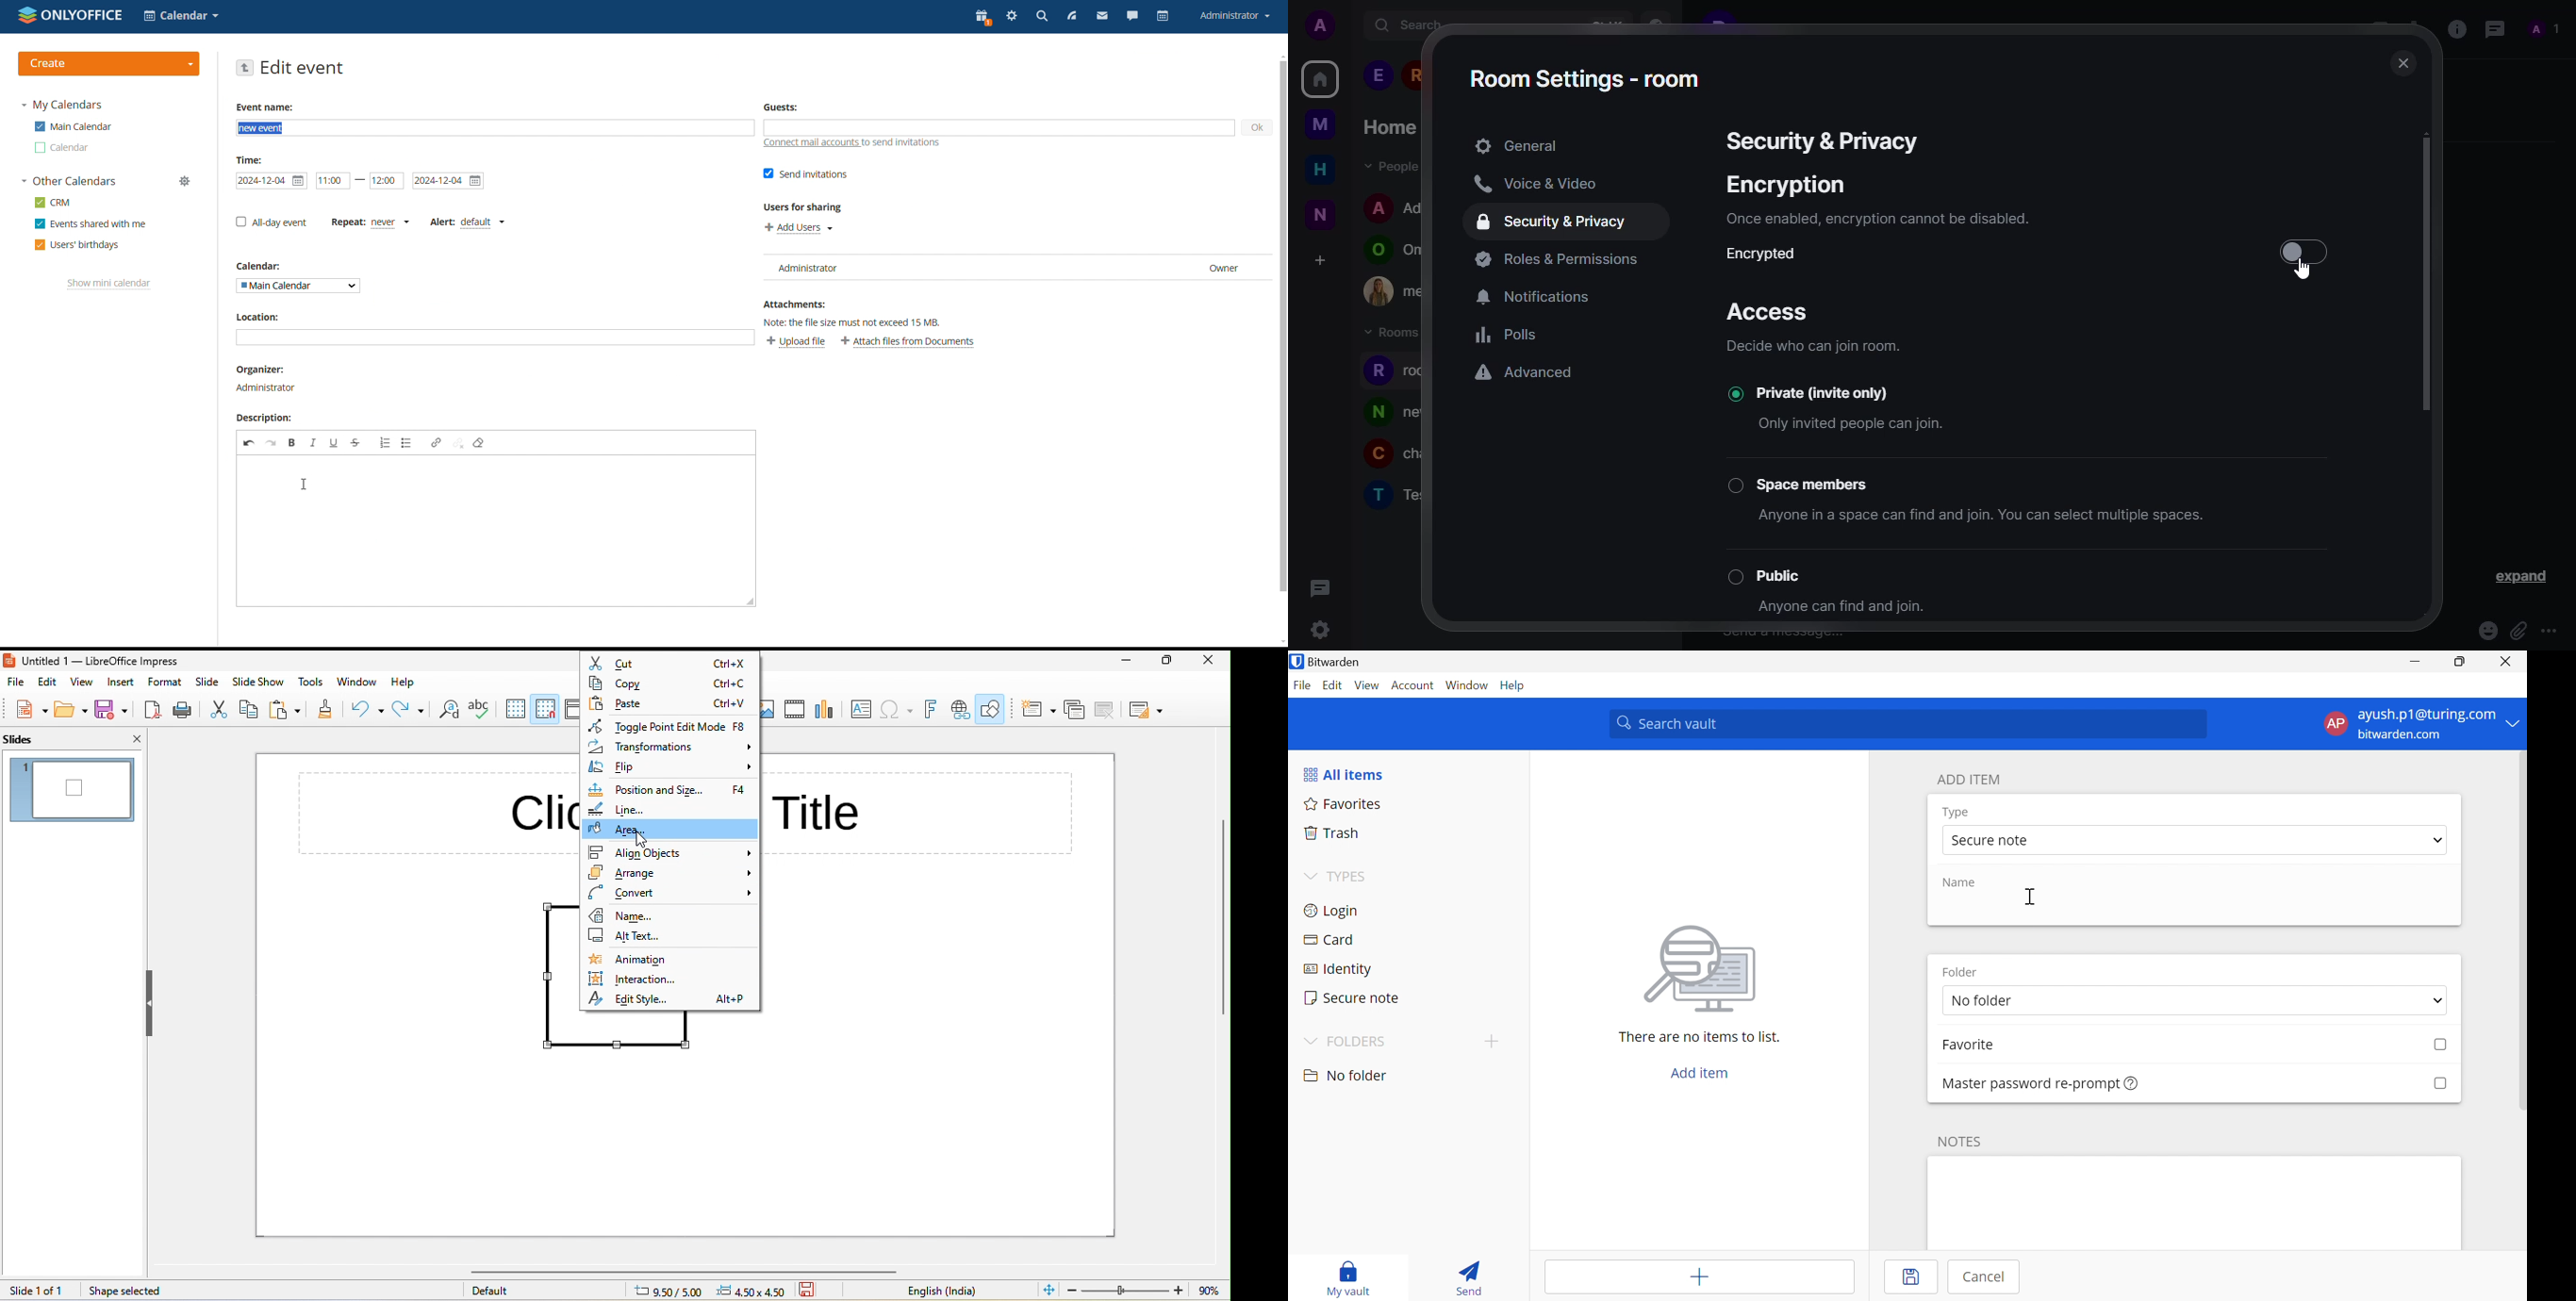 The image size is (2576, 1316). What do you see at coordinates (1319, 217) in the screenshot?
I see `New` at bounding box center [1319, 217].